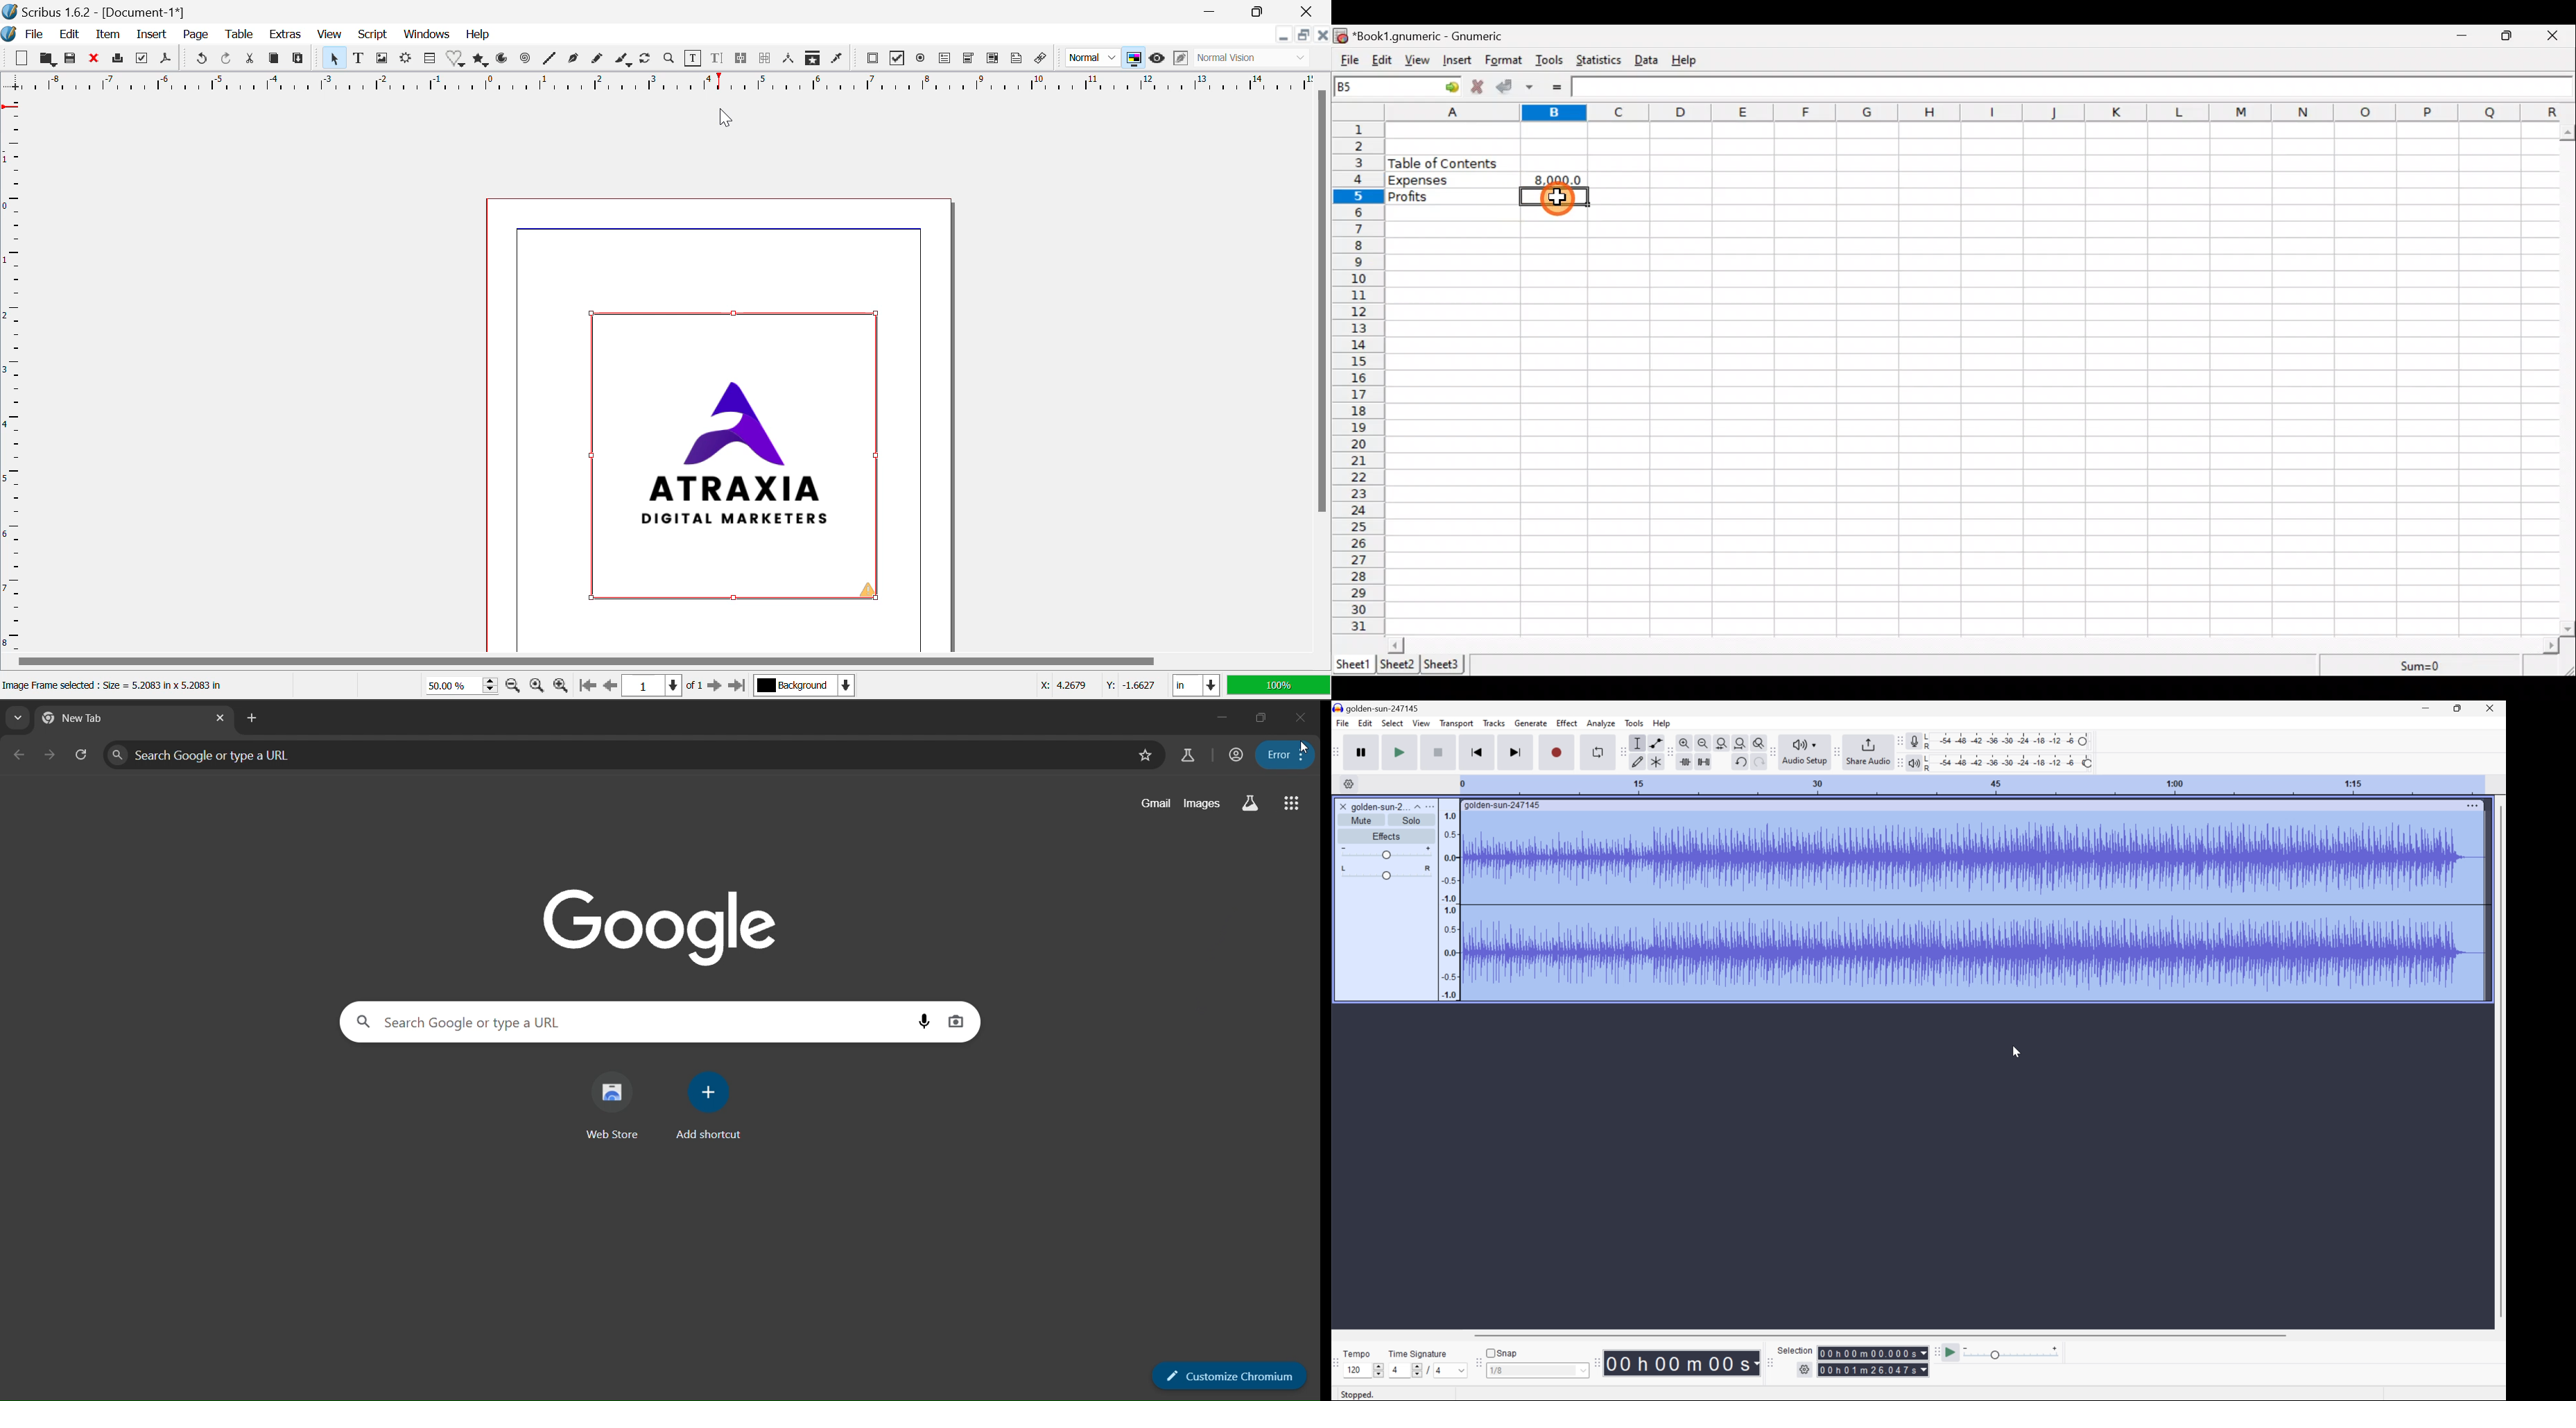 The height and width of the screenshot is (1428, 2576). Describe the element at coordinates (329, 35) in the screenshot. I see `View` at that location.